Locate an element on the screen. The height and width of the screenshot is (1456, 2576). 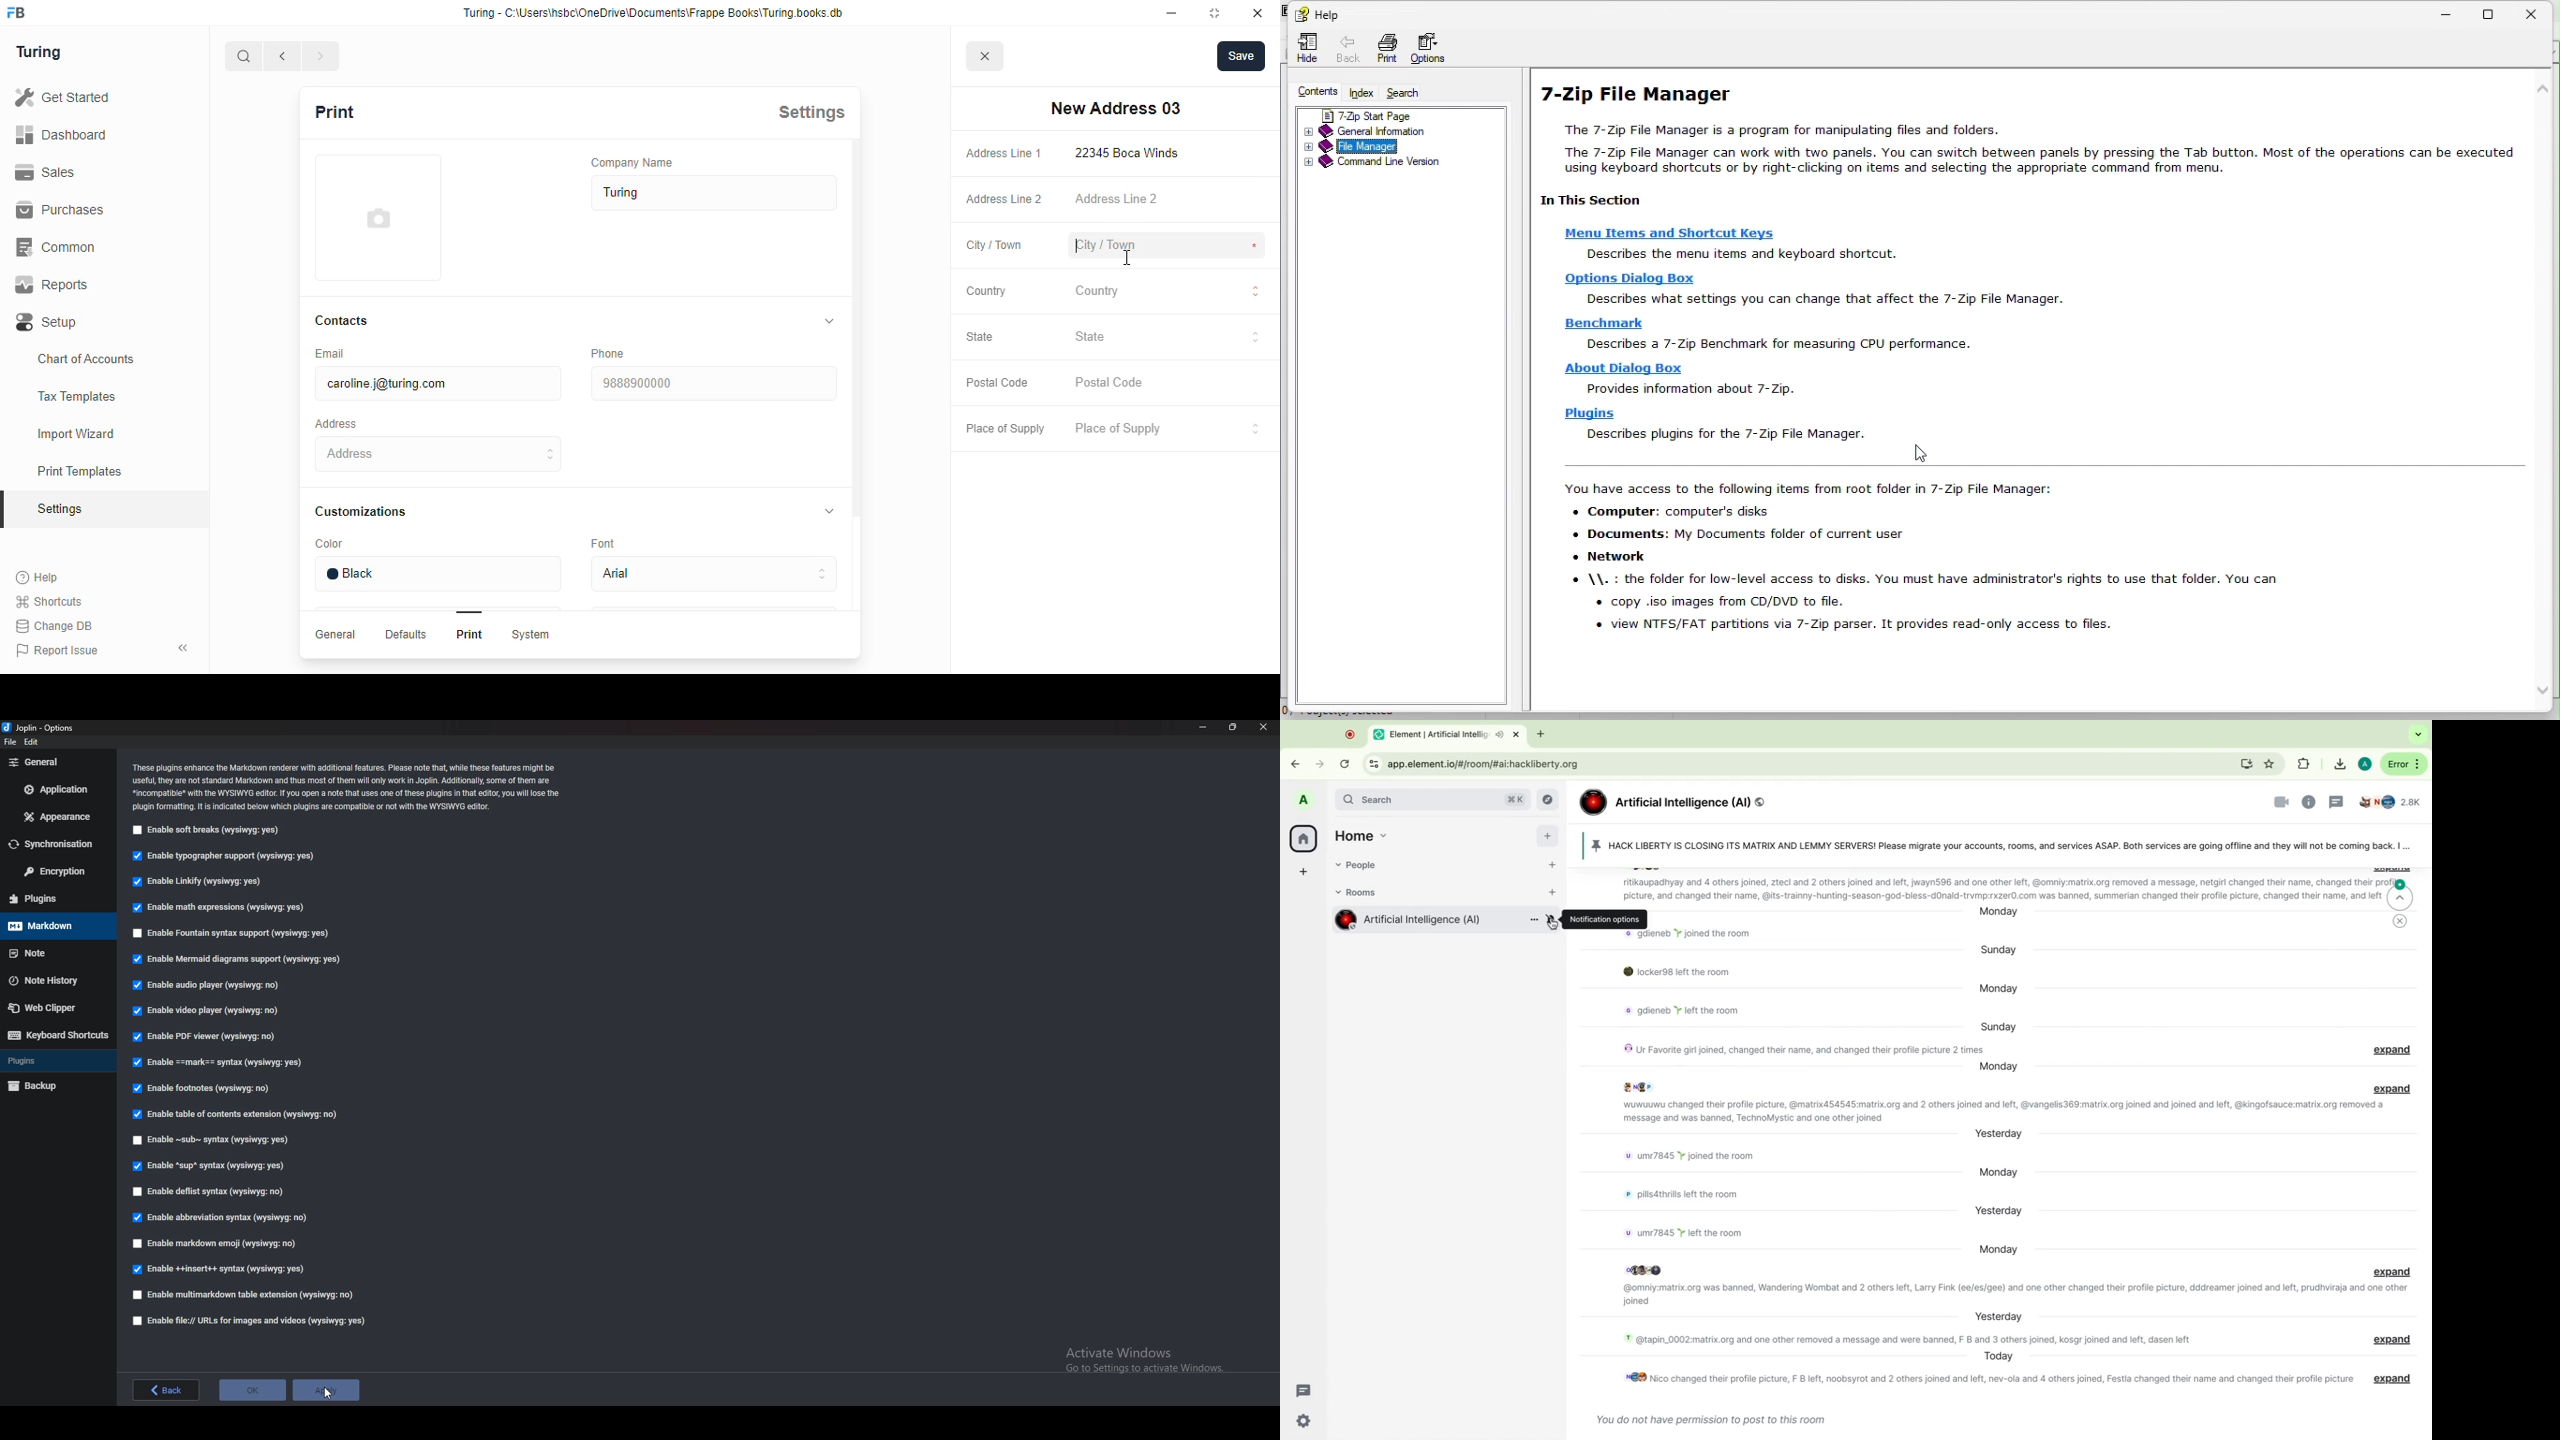
sales is located at coordinates (49, 172).